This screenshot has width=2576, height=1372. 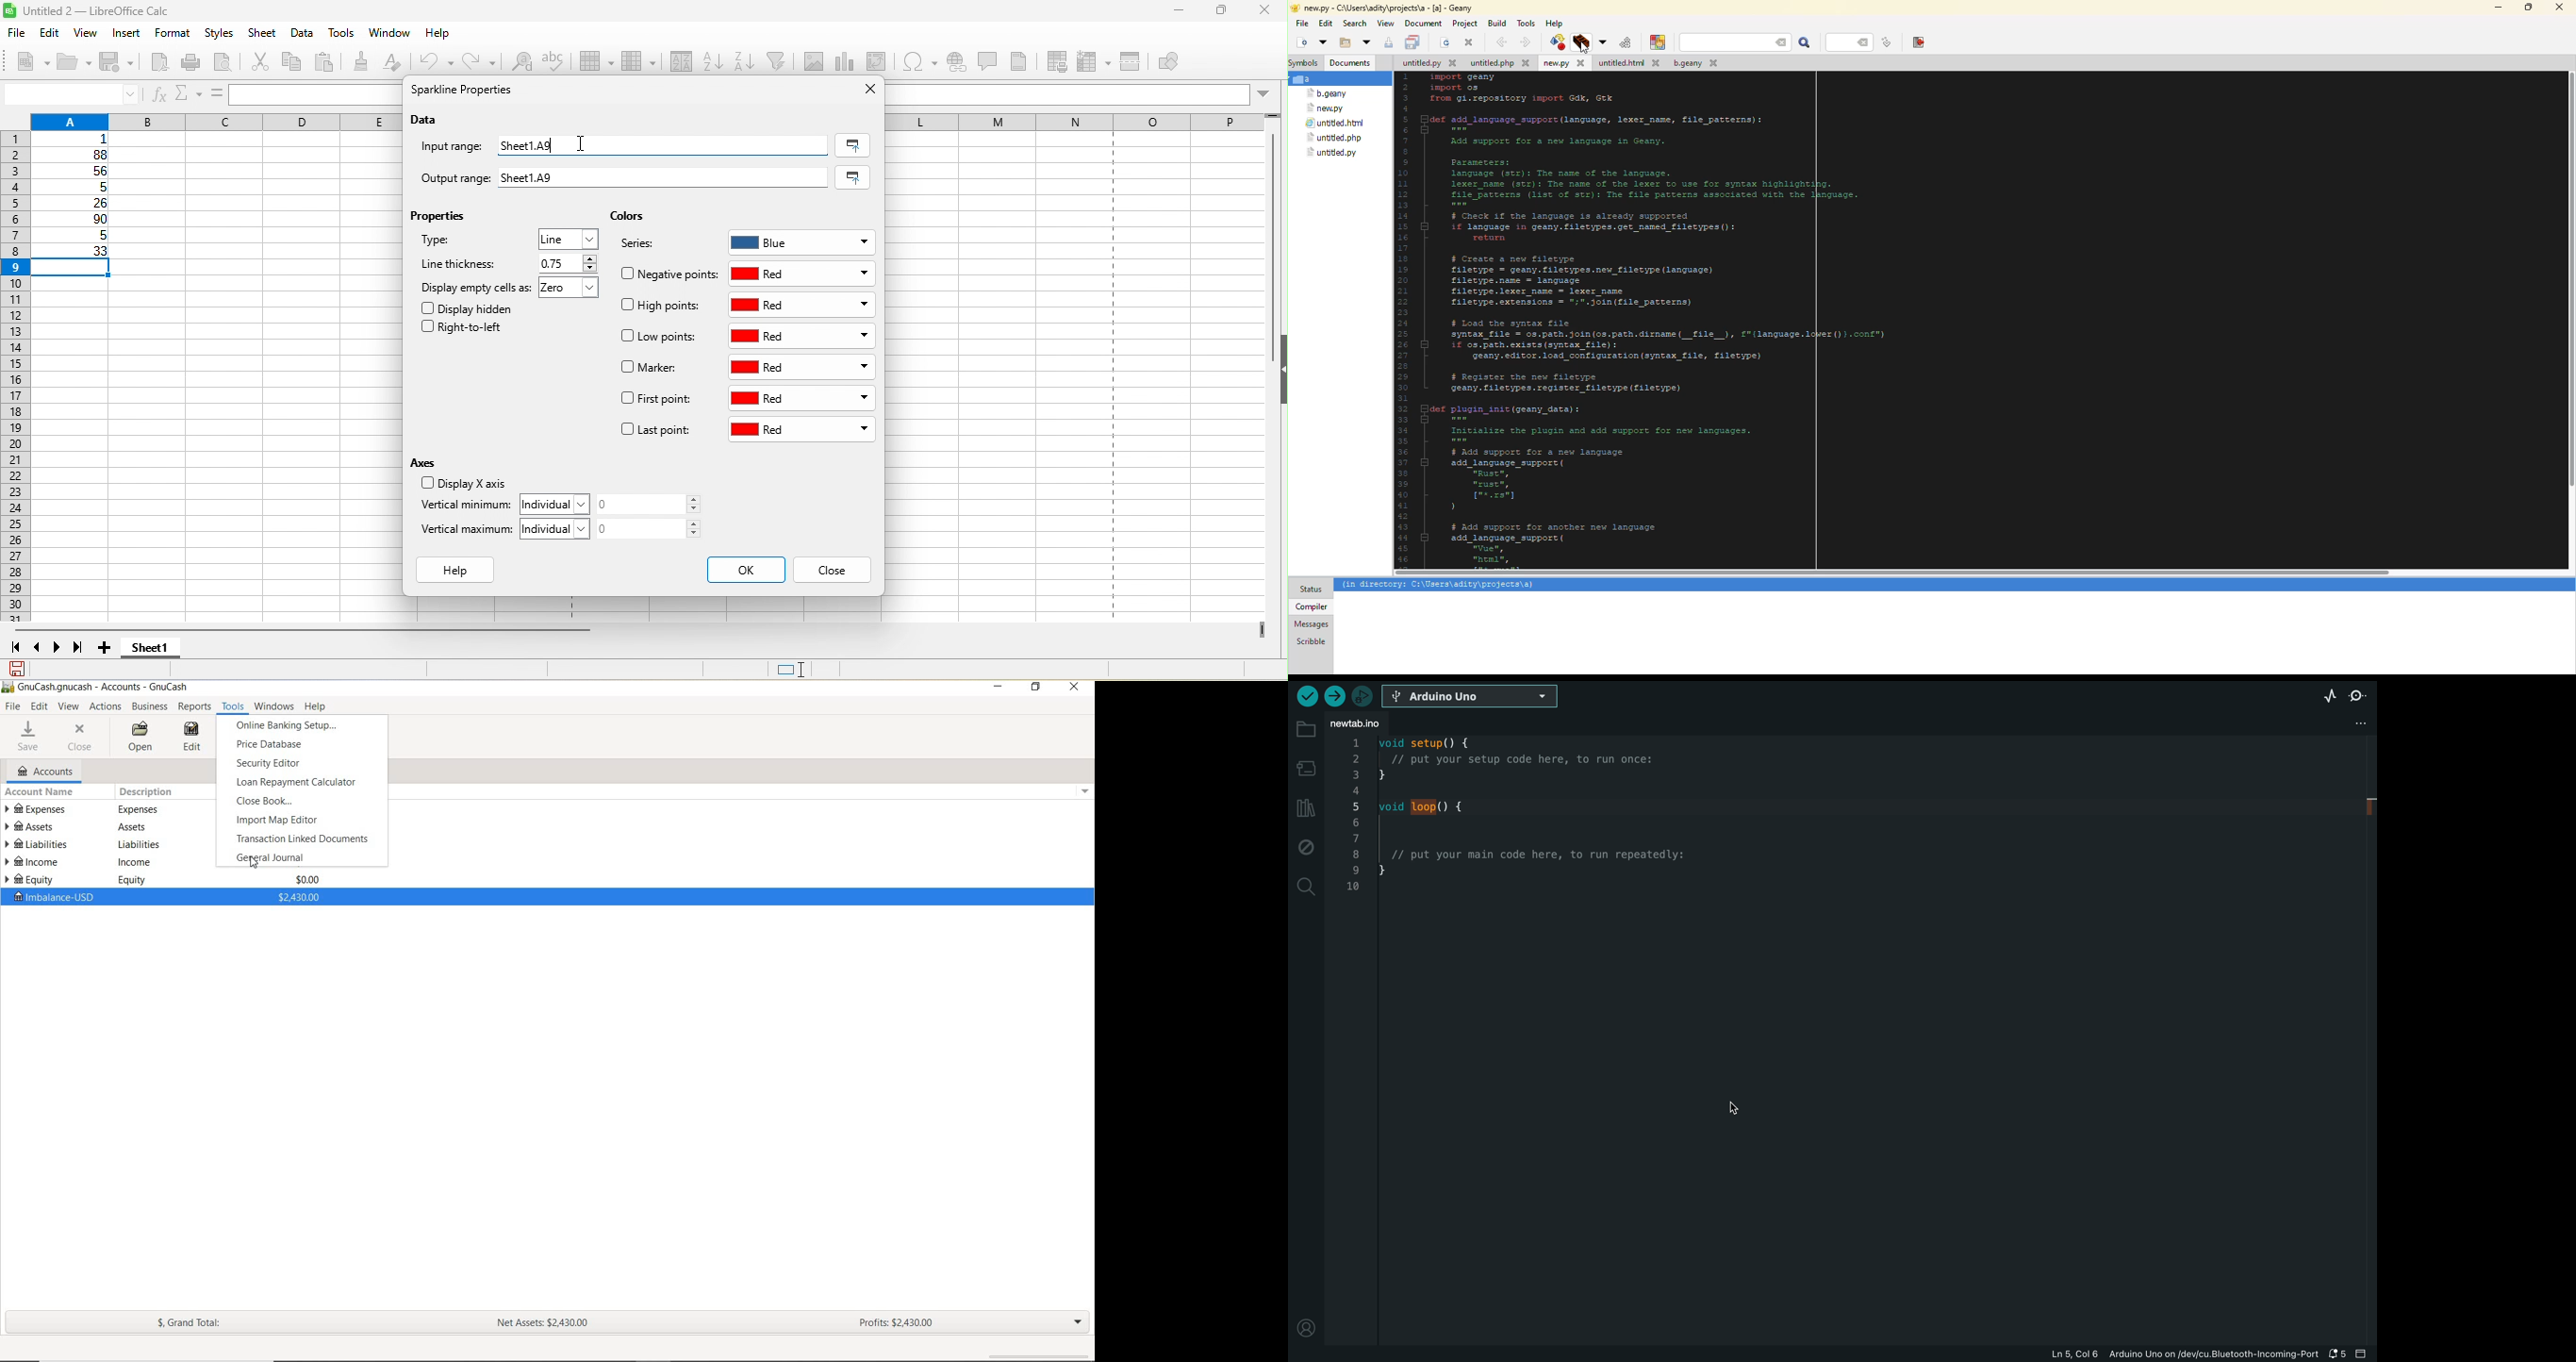 What do you see at coordinates (447, 175) in the screenshot?
I see `output range` at bounding box center [447, 175].